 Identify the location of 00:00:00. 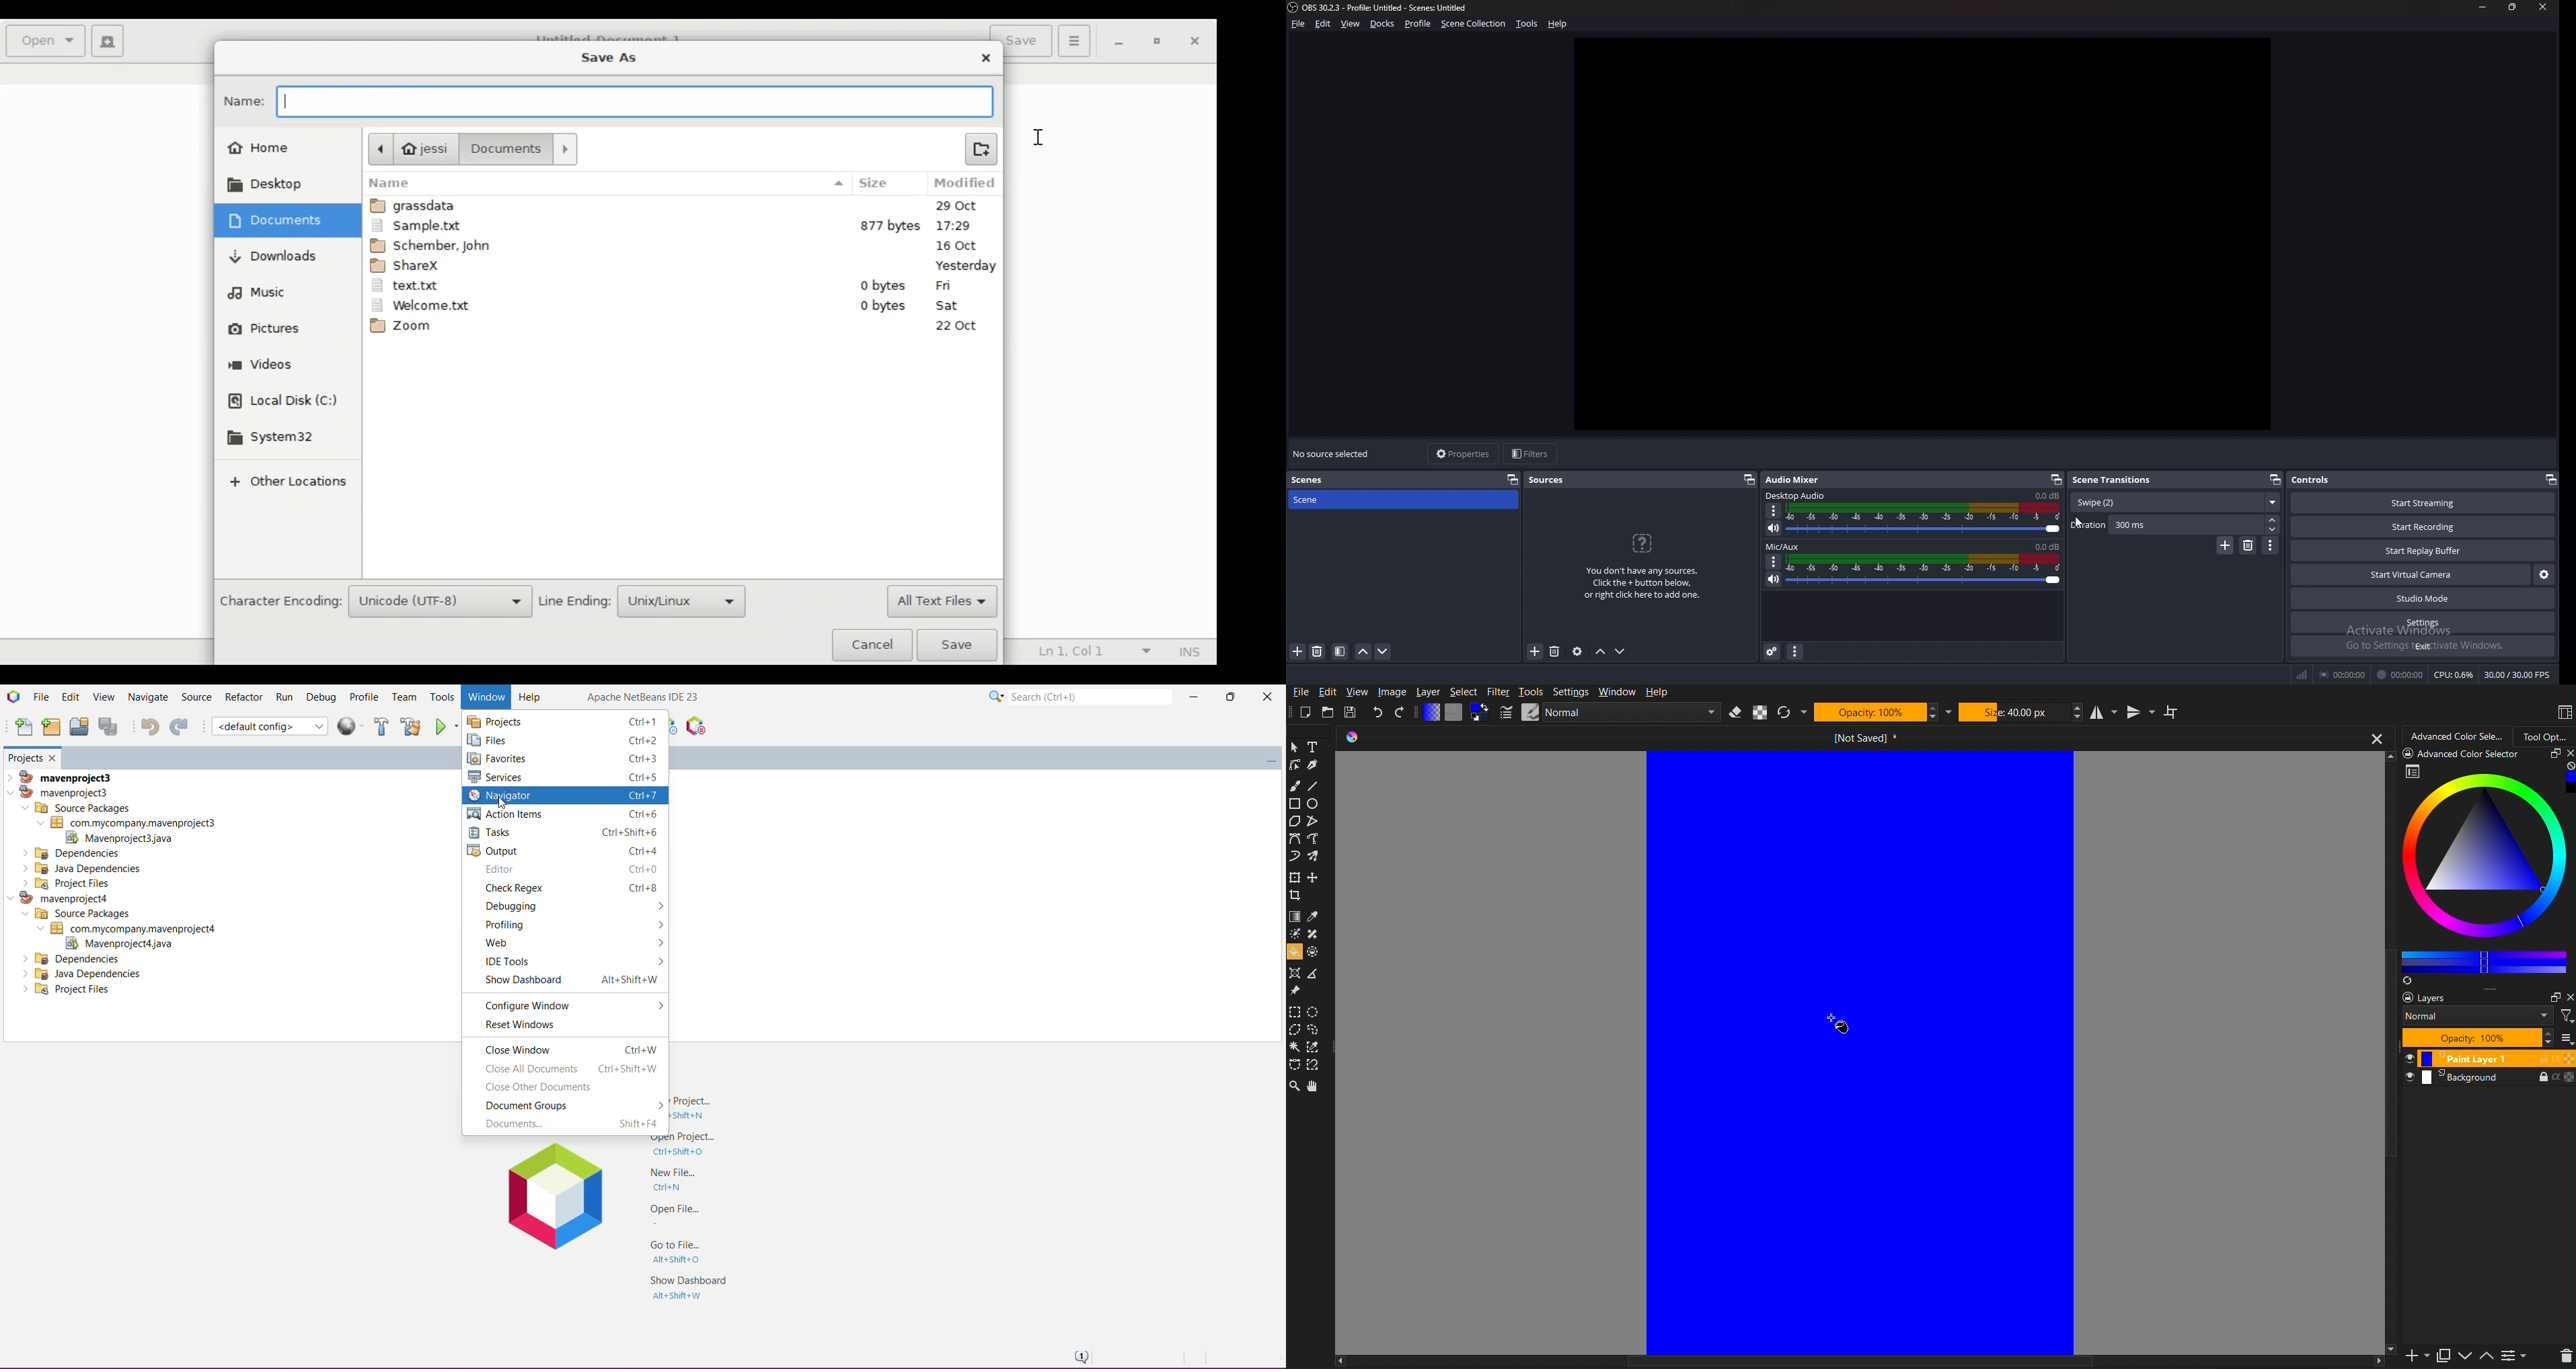
(2344, 675).